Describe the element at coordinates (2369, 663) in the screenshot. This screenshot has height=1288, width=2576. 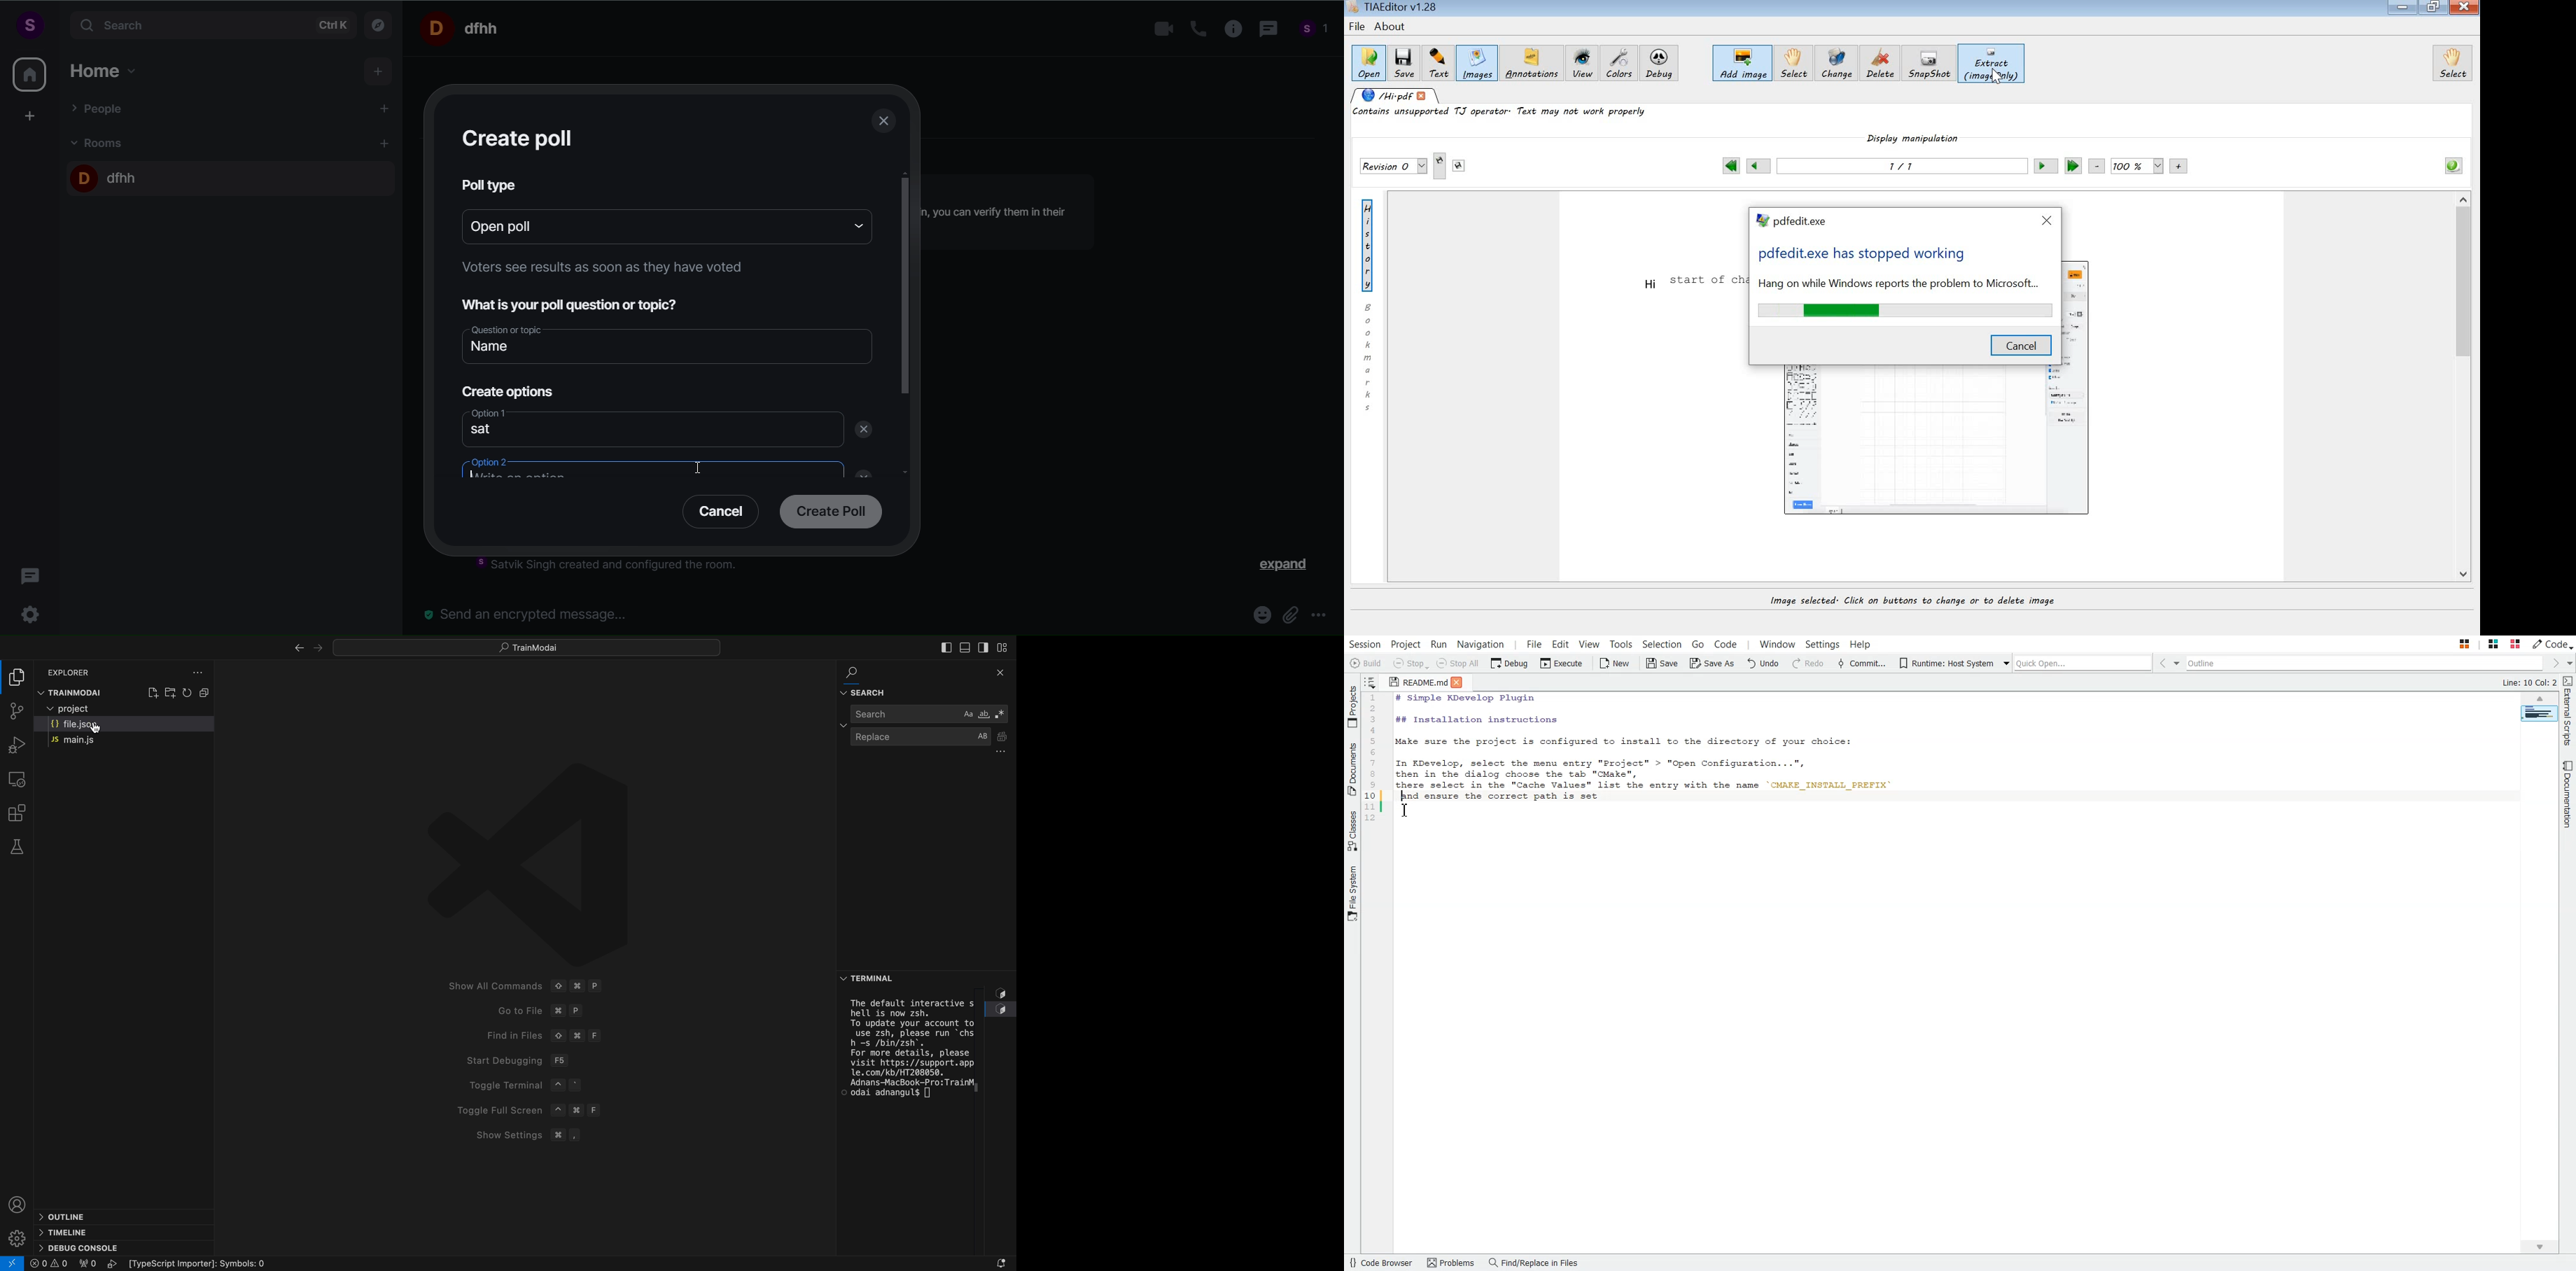
I see `Outline` at that location.